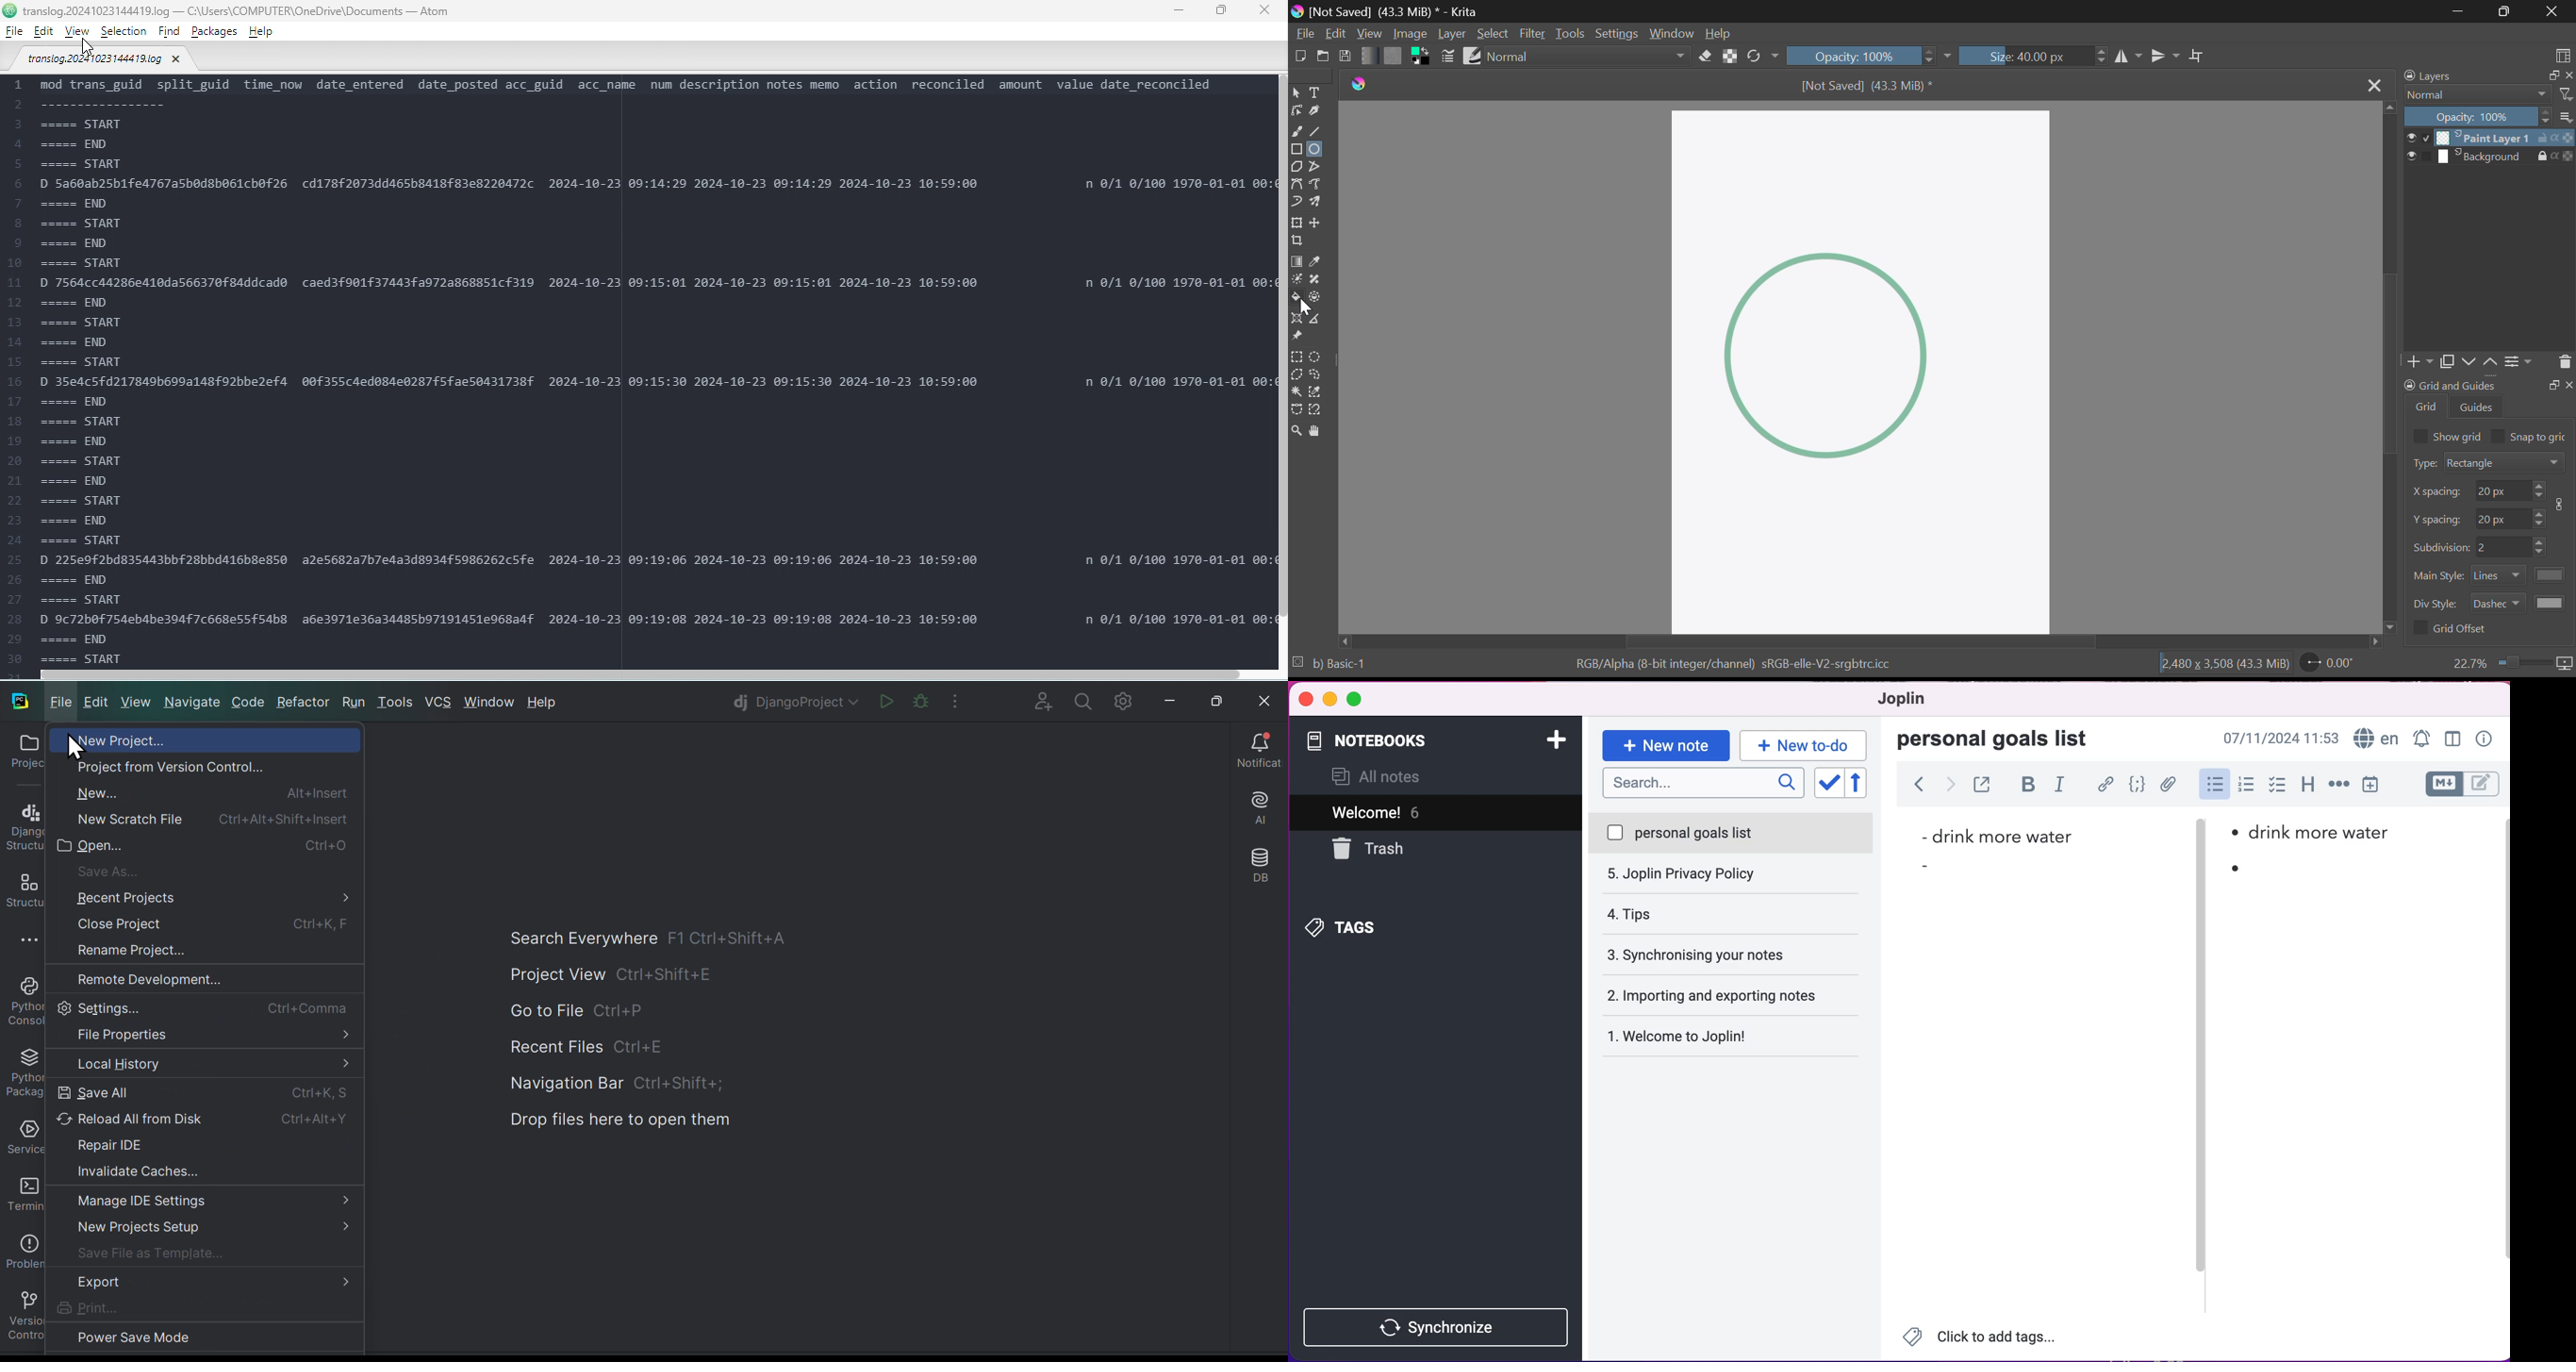  Describe the element at coordinates (2490, 464) in the screenshot. I see `Grid Type` at that location.